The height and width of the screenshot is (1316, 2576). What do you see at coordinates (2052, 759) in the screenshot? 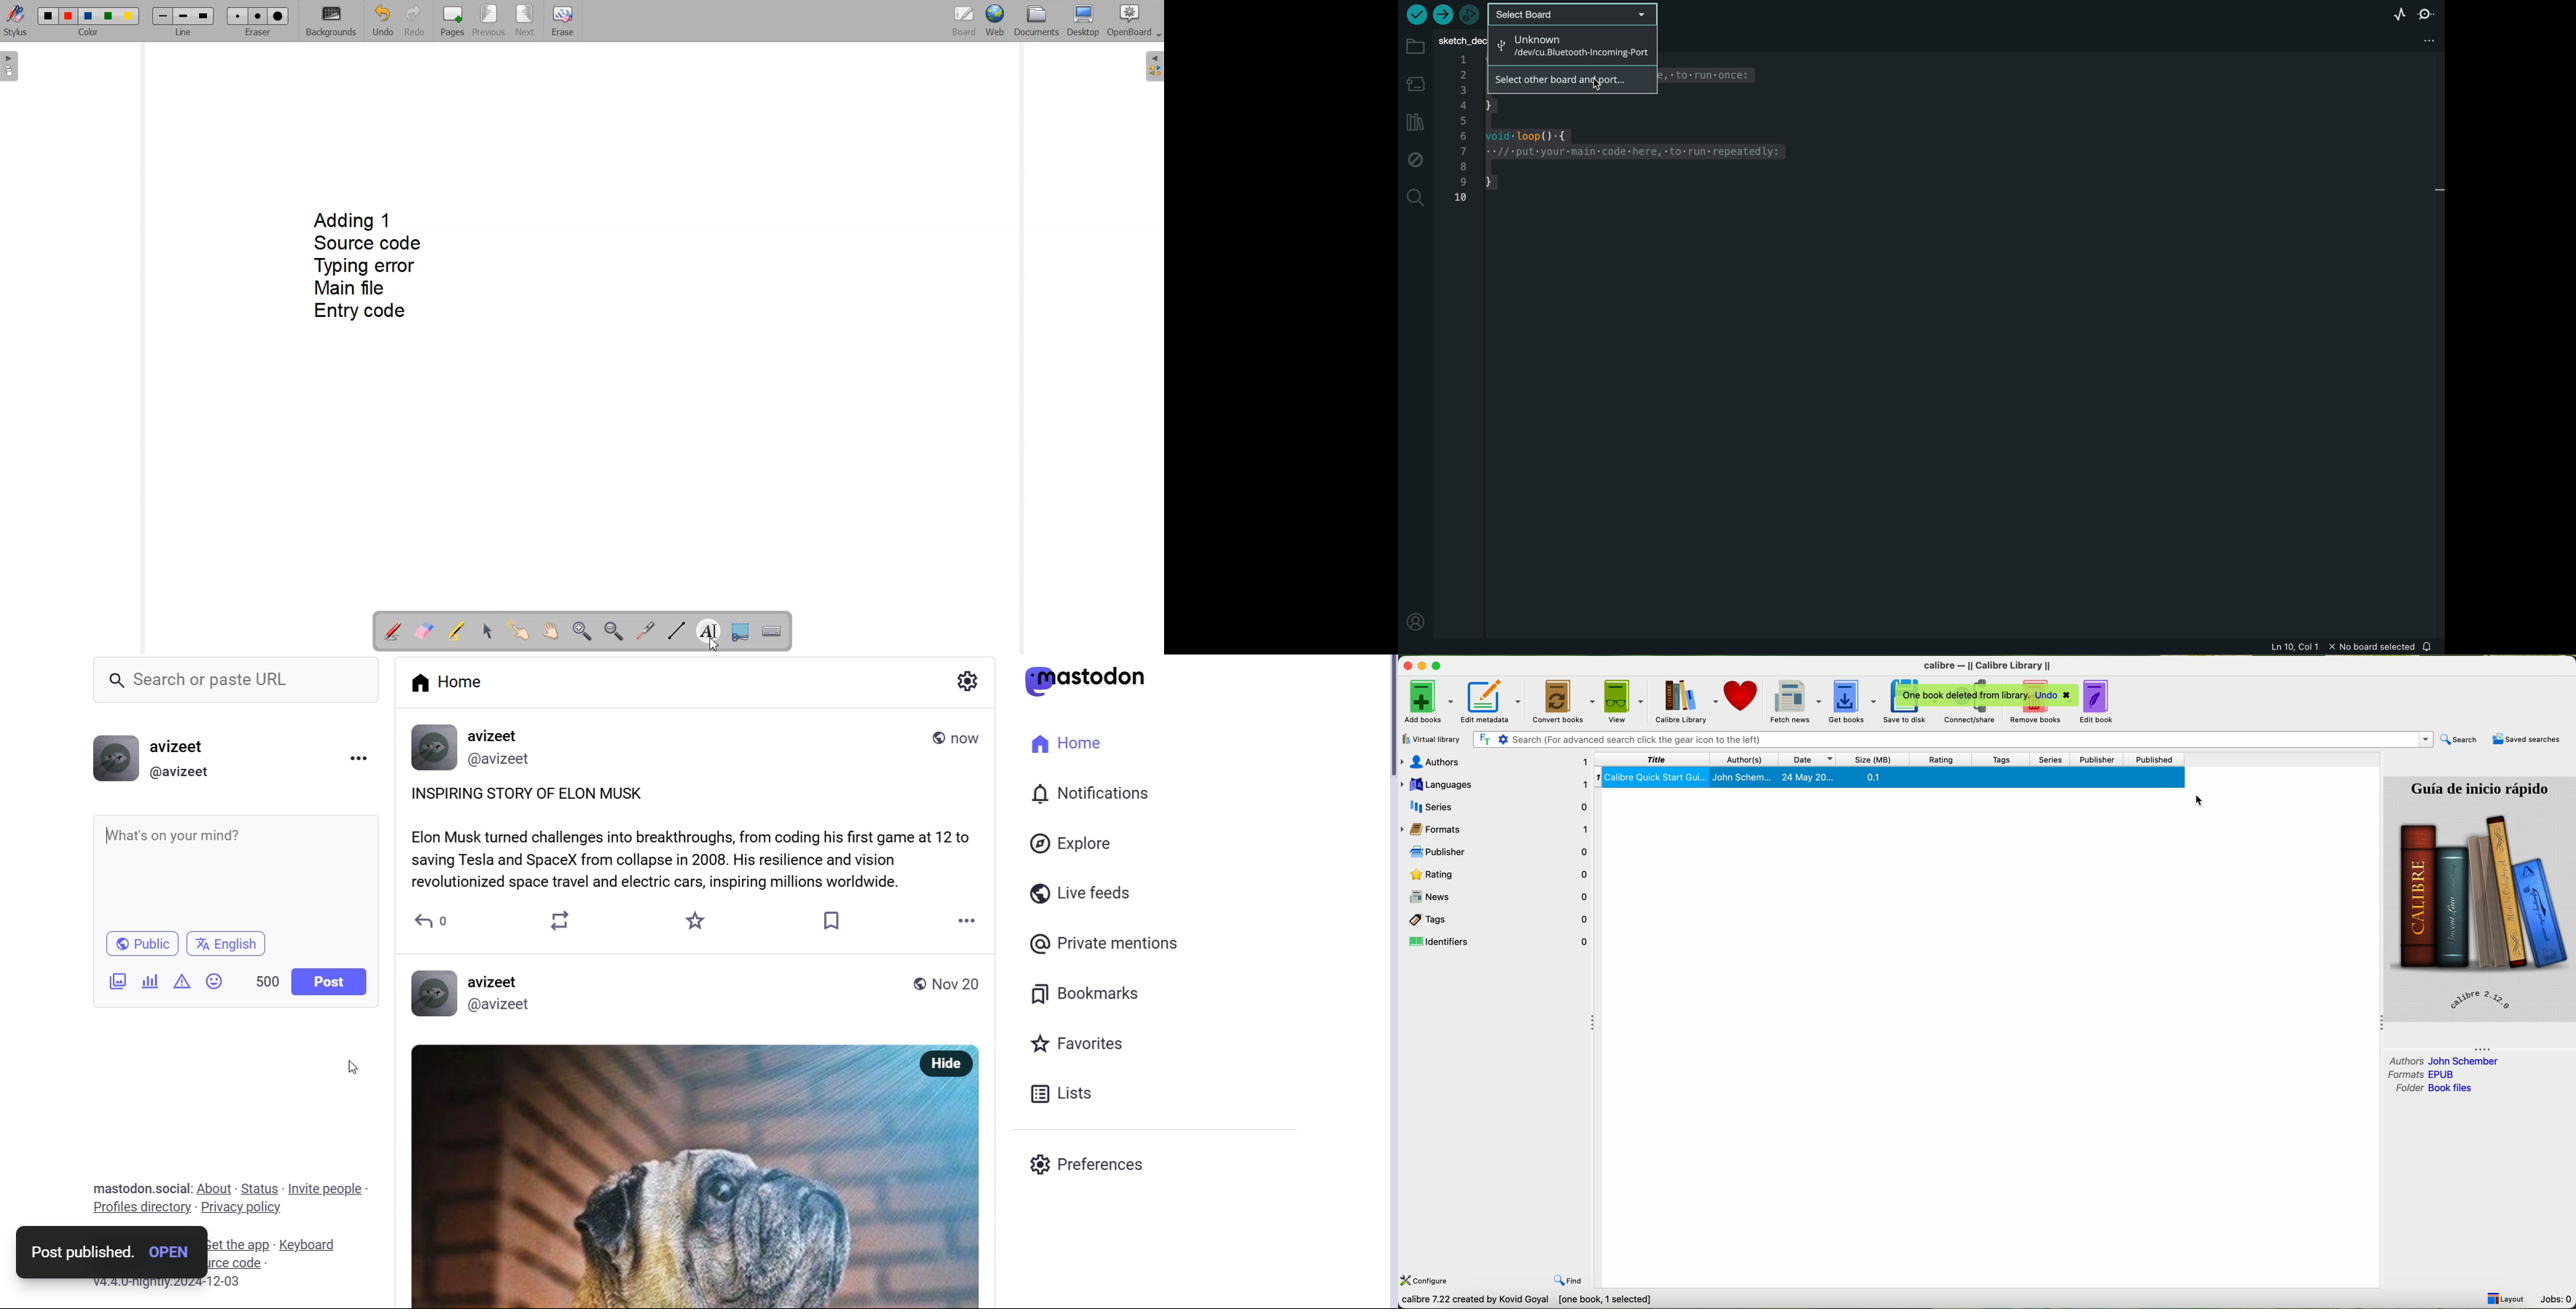
I see `series` at bounding box center [2052, 759].